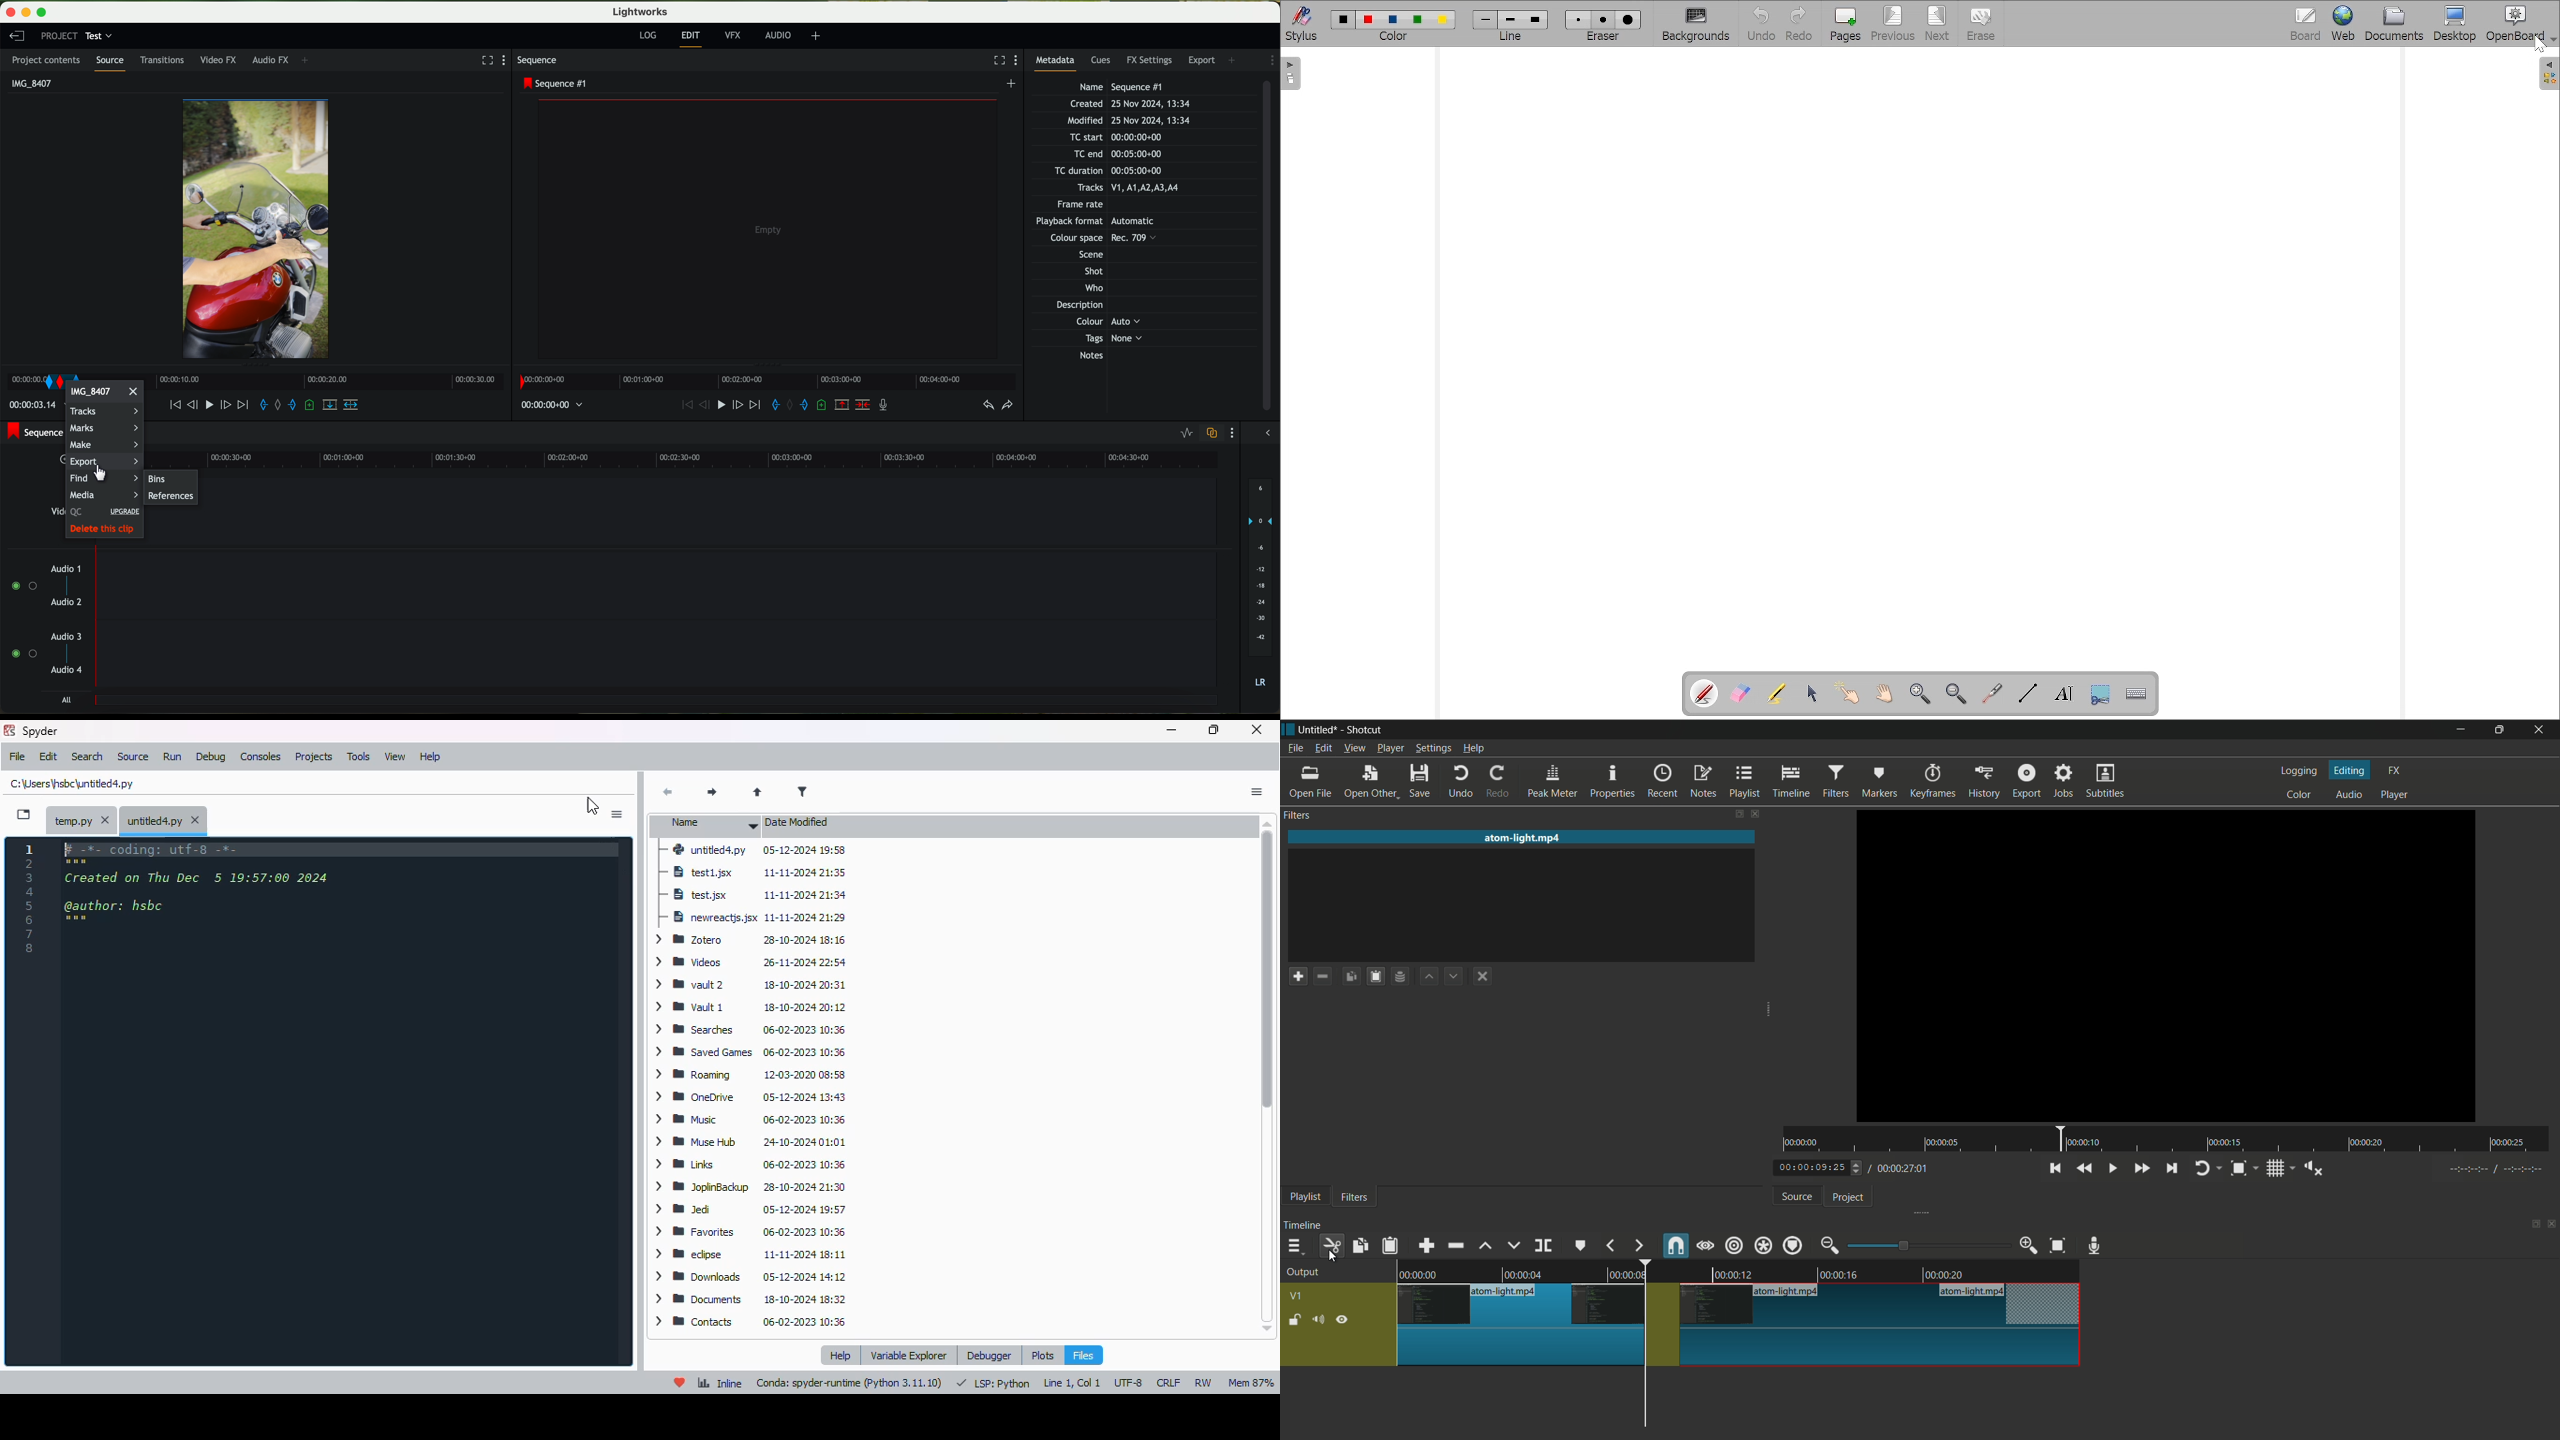 This screenshot has width=2576, height=1456. What do you see at coordinates (359, 757) in the screenshot?
I see `tools` at bounding box center [359, 757].